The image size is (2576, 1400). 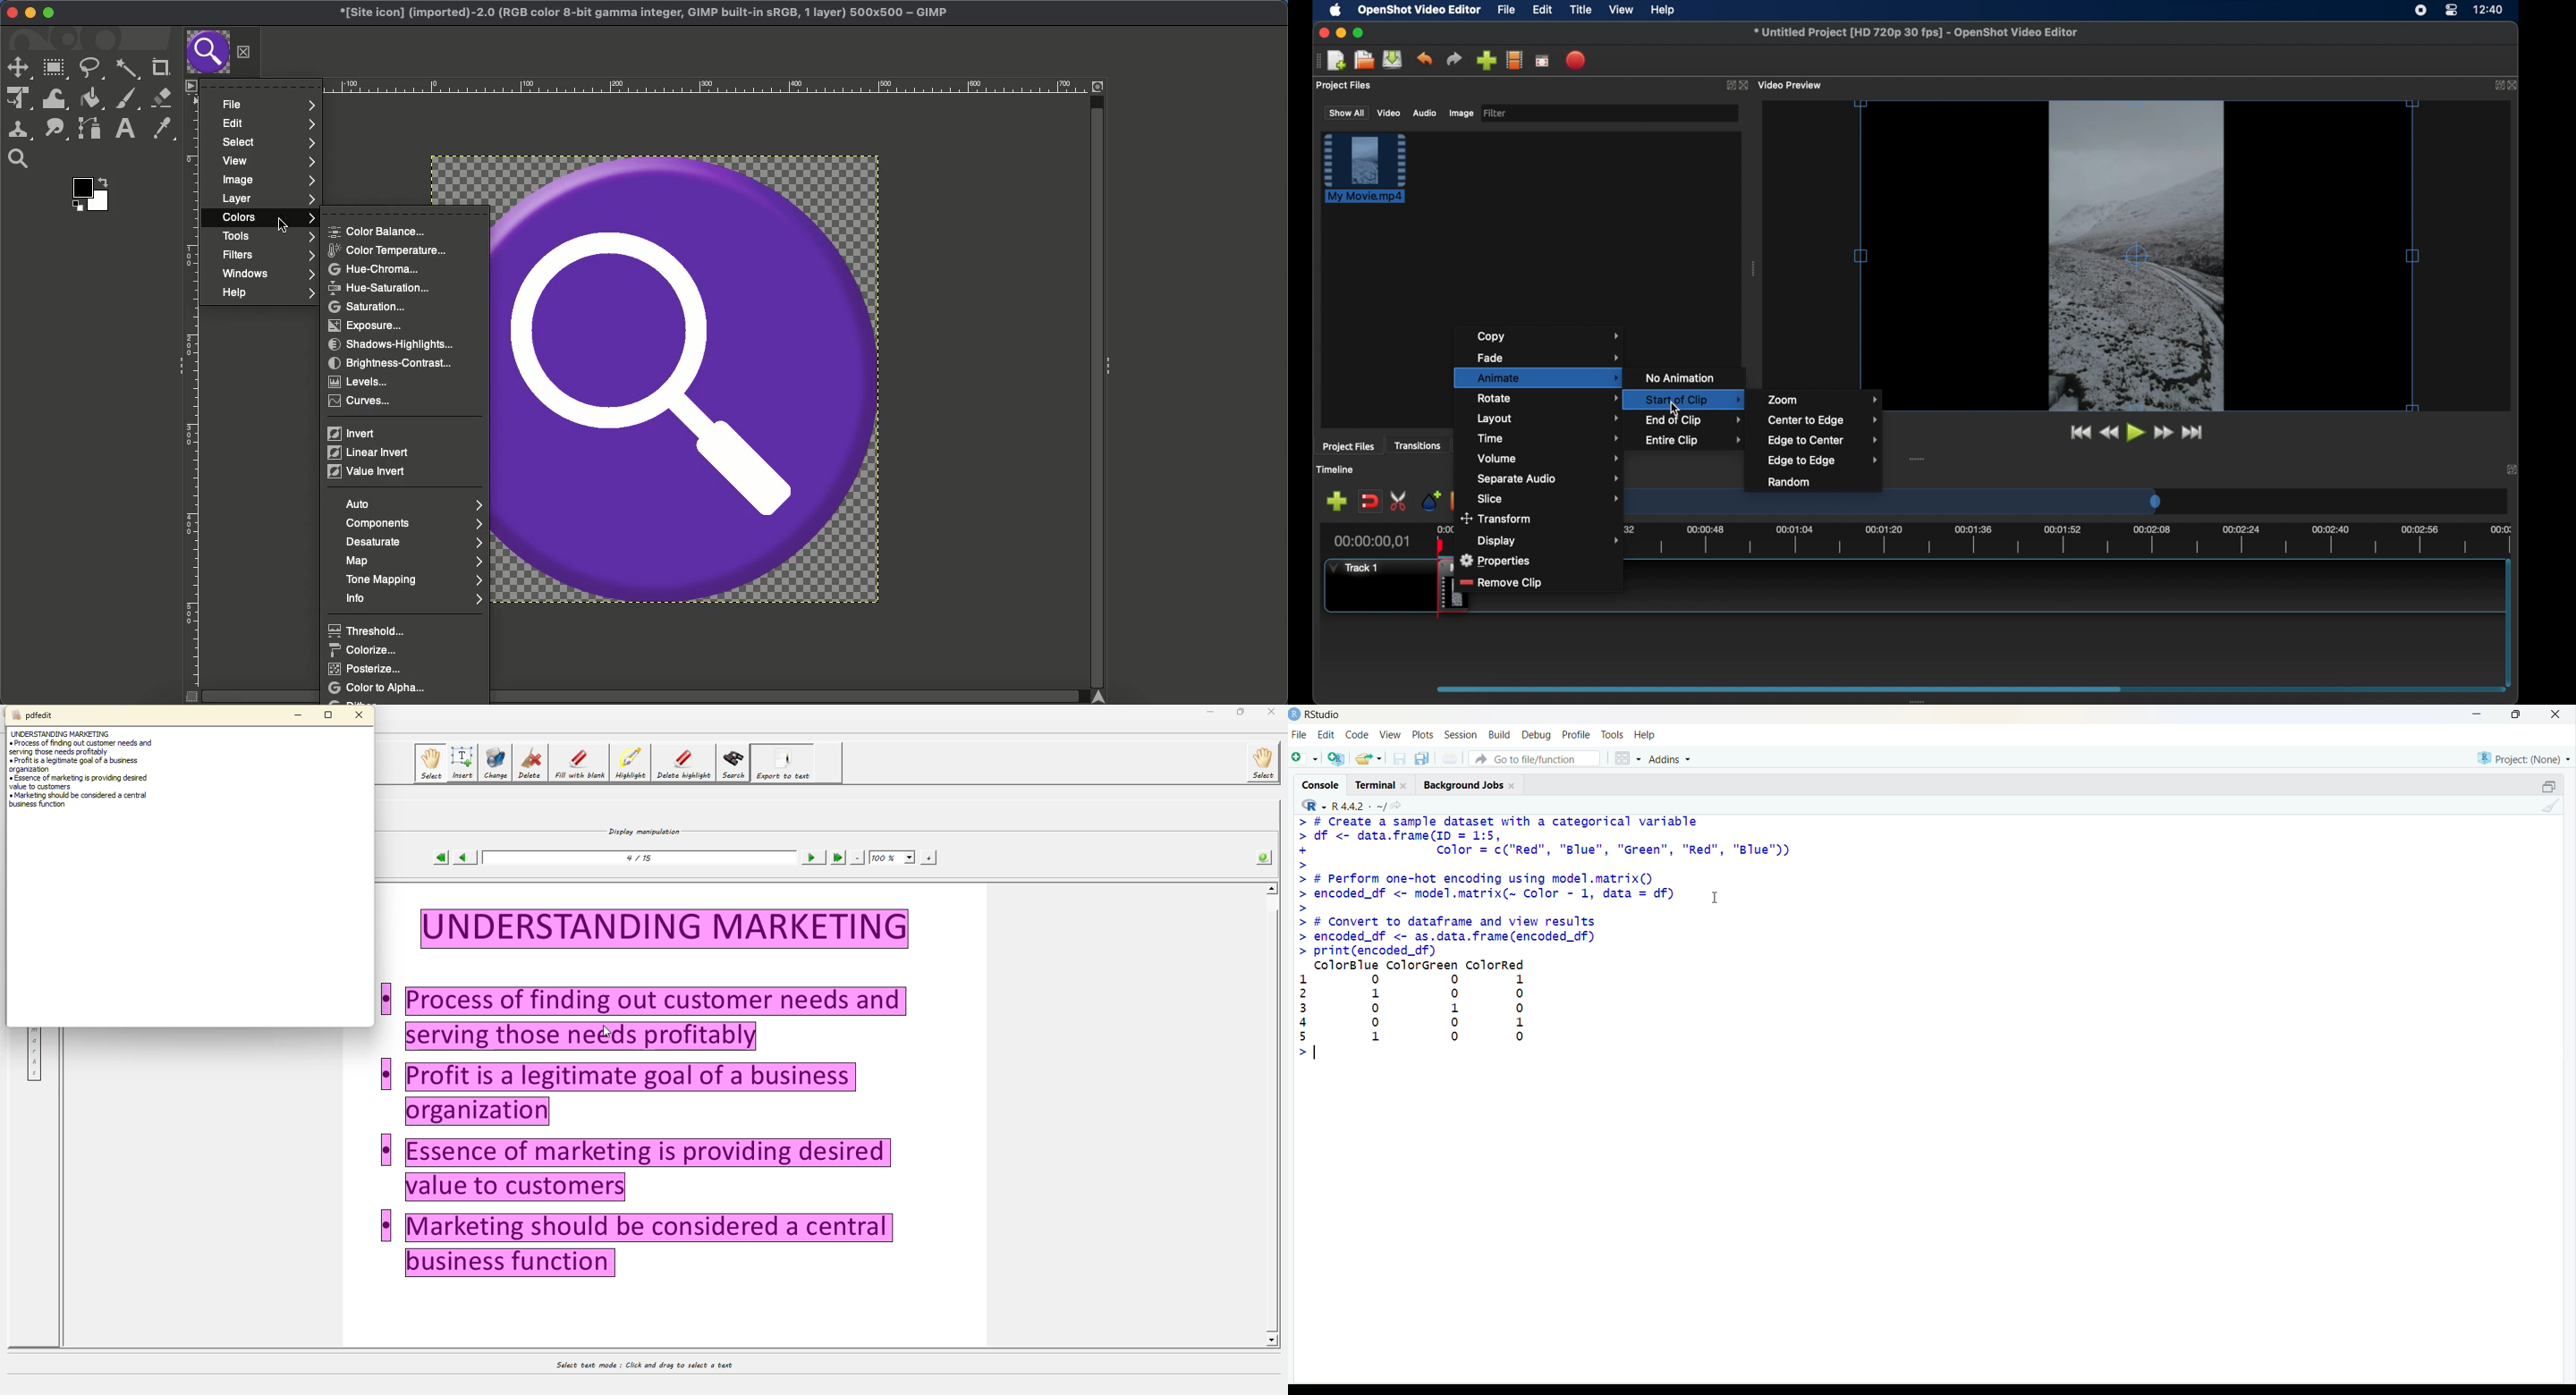 What do you see at coordinates (2477, 714) in the screenshot?
I see `minimise` at bounding box center [2477, 714].